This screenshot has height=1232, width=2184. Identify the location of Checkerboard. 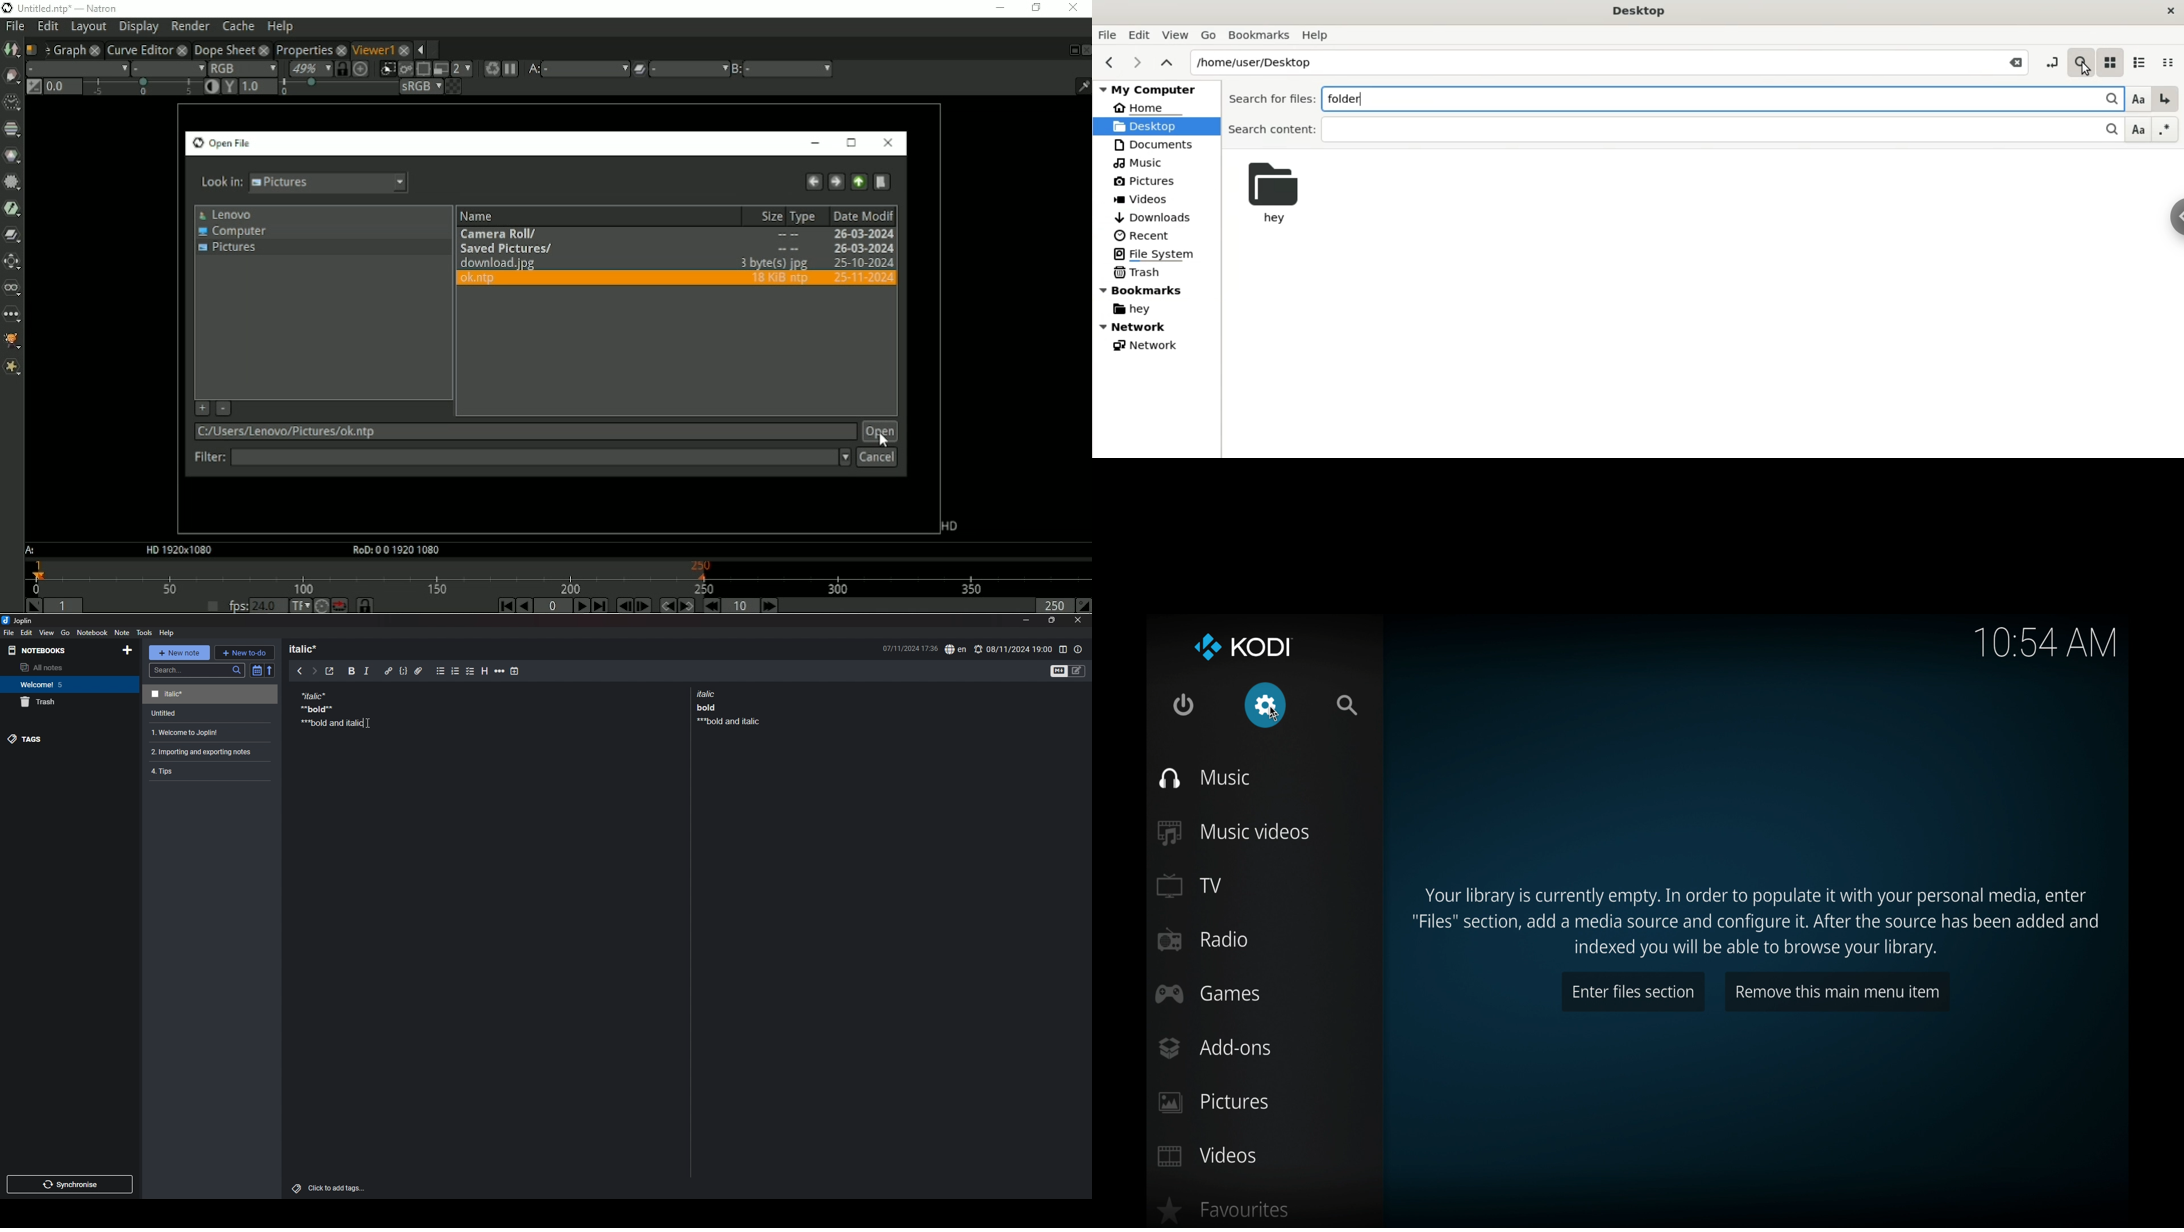
(453, 86).